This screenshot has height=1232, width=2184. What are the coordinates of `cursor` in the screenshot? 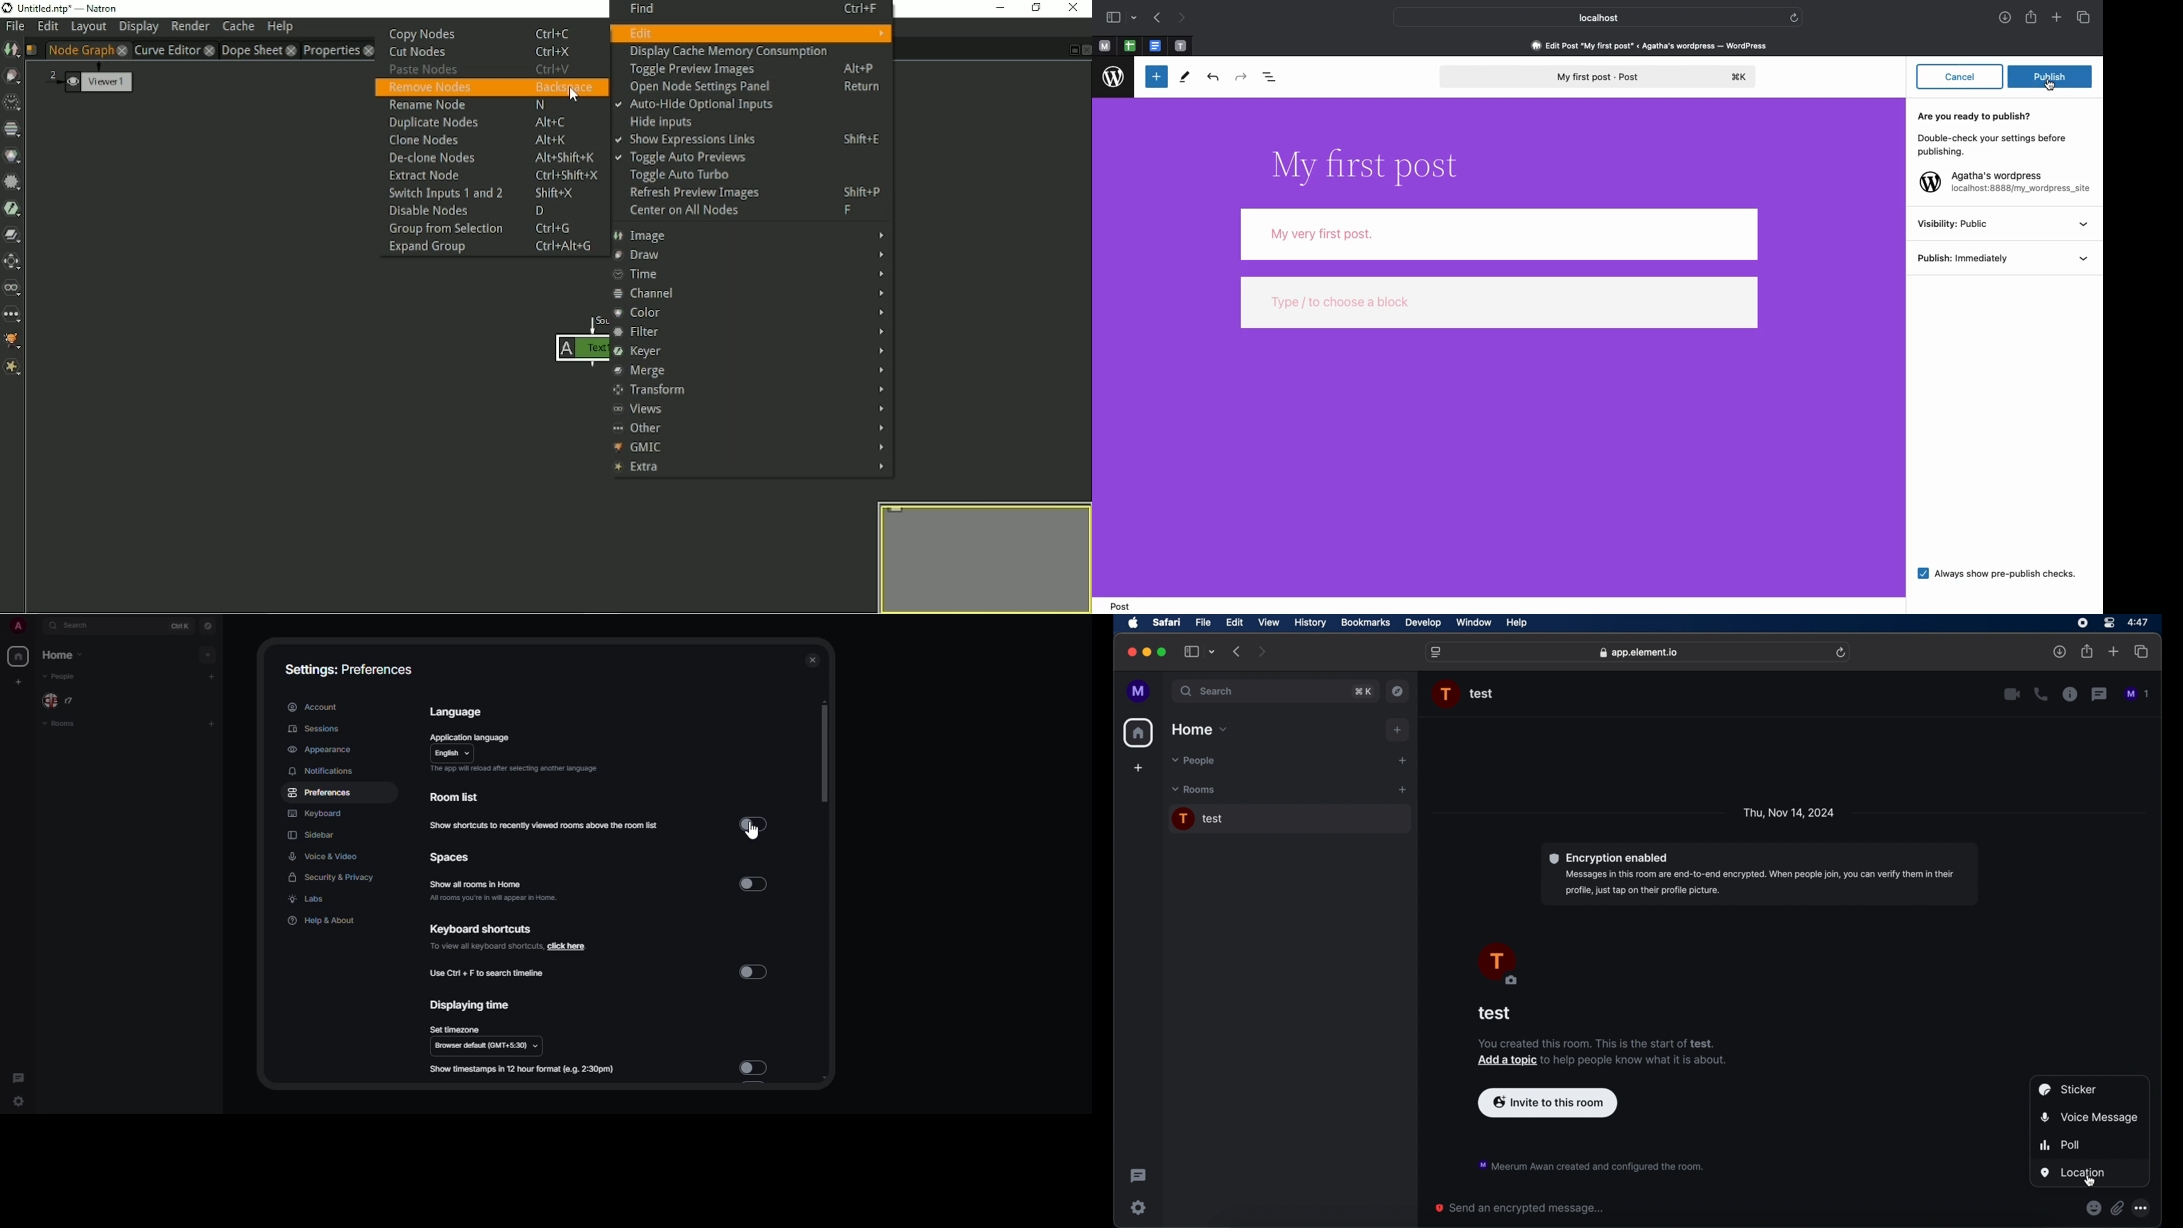 It's located at (755, 836).